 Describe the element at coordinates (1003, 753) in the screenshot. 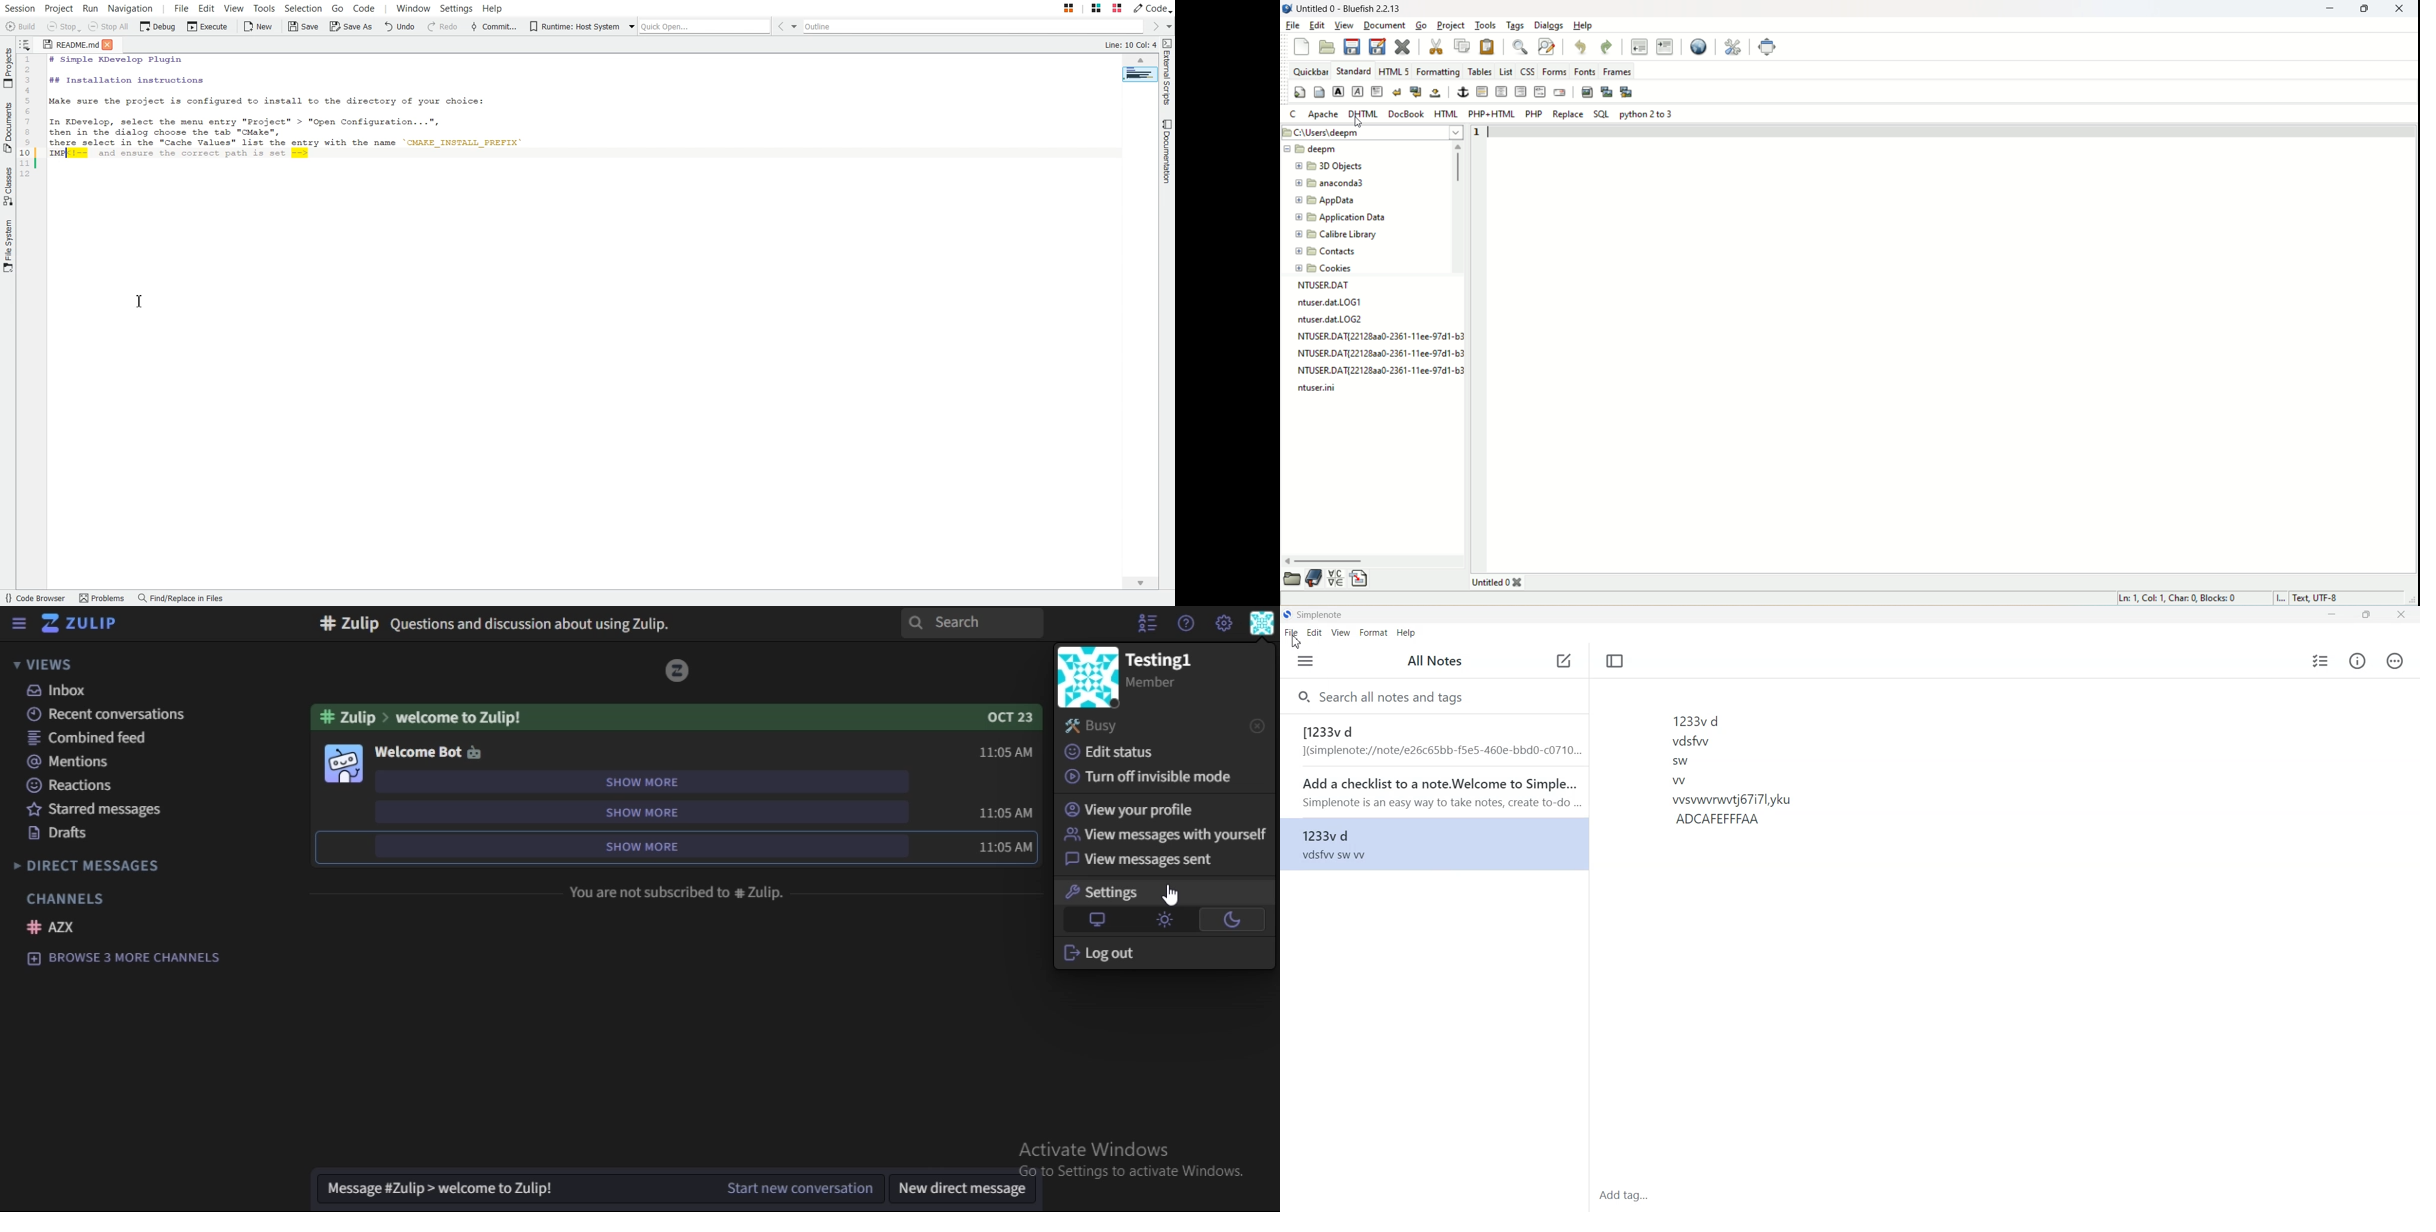

I see `11:05 AM` at that location.